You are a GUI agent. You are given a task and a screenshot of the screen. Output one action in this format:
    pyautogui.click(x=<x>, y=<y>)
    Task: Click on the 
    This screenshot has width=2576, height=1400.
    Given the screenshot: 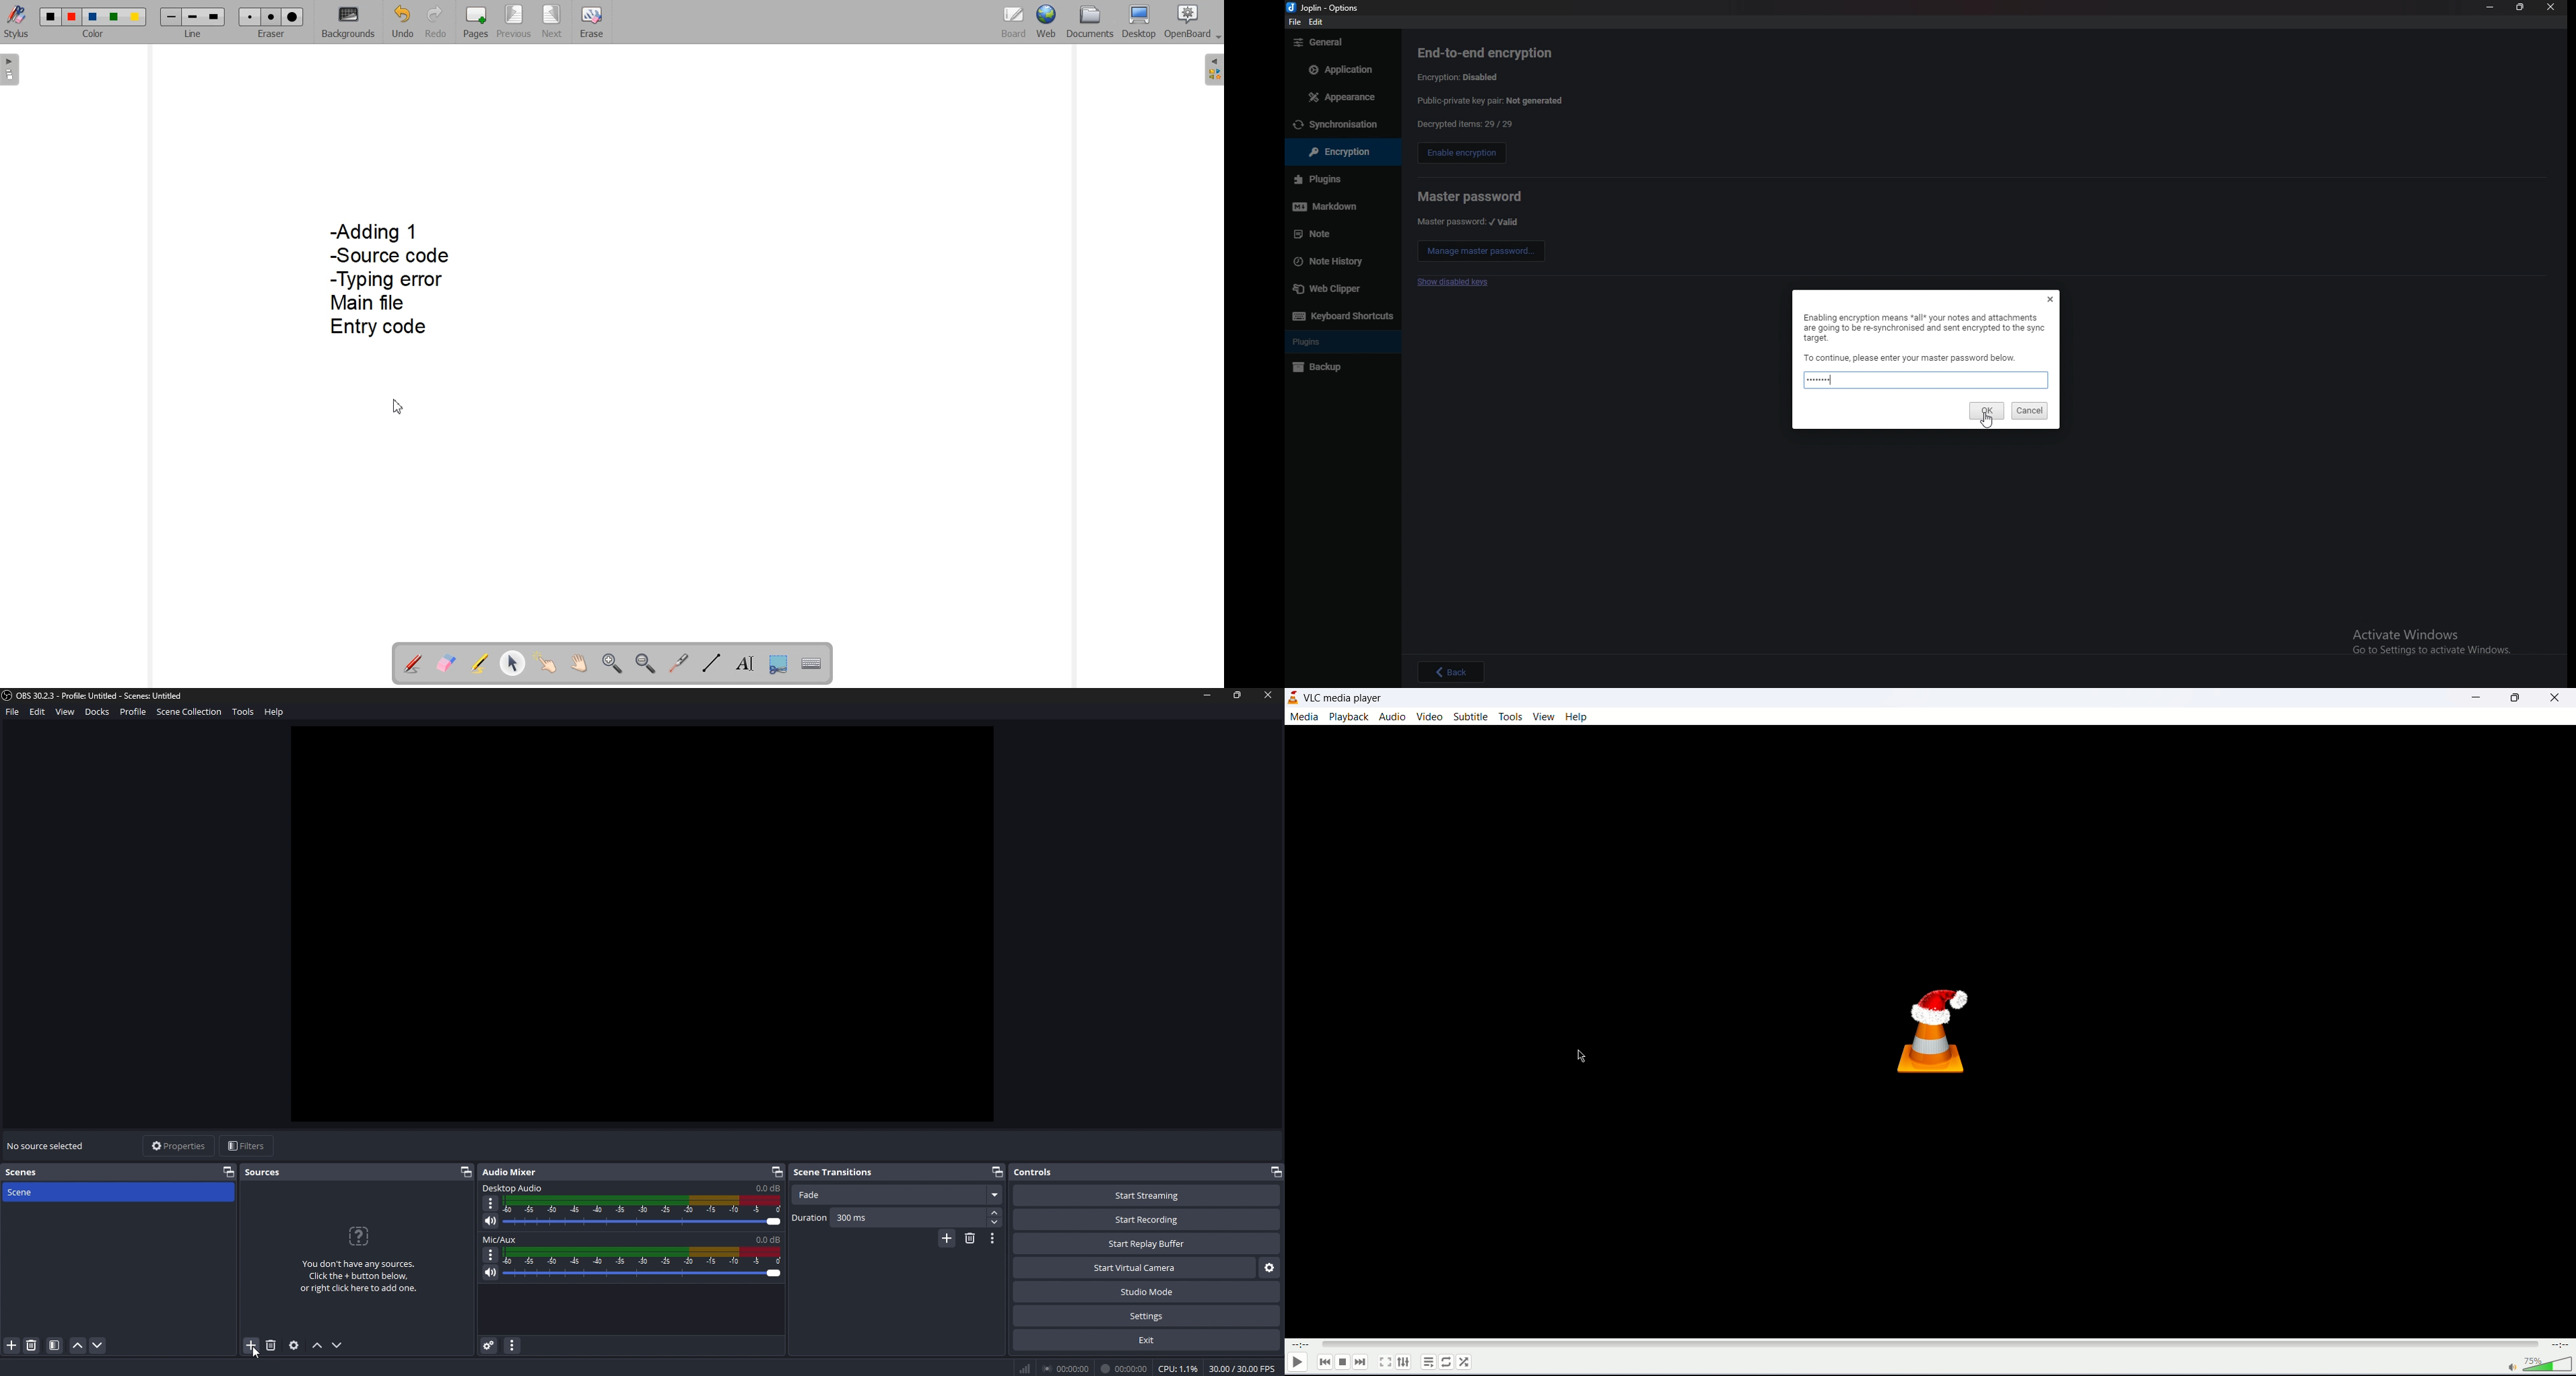 What is the action you would take?
    pyautogui.click(x=2551, y=9)
    